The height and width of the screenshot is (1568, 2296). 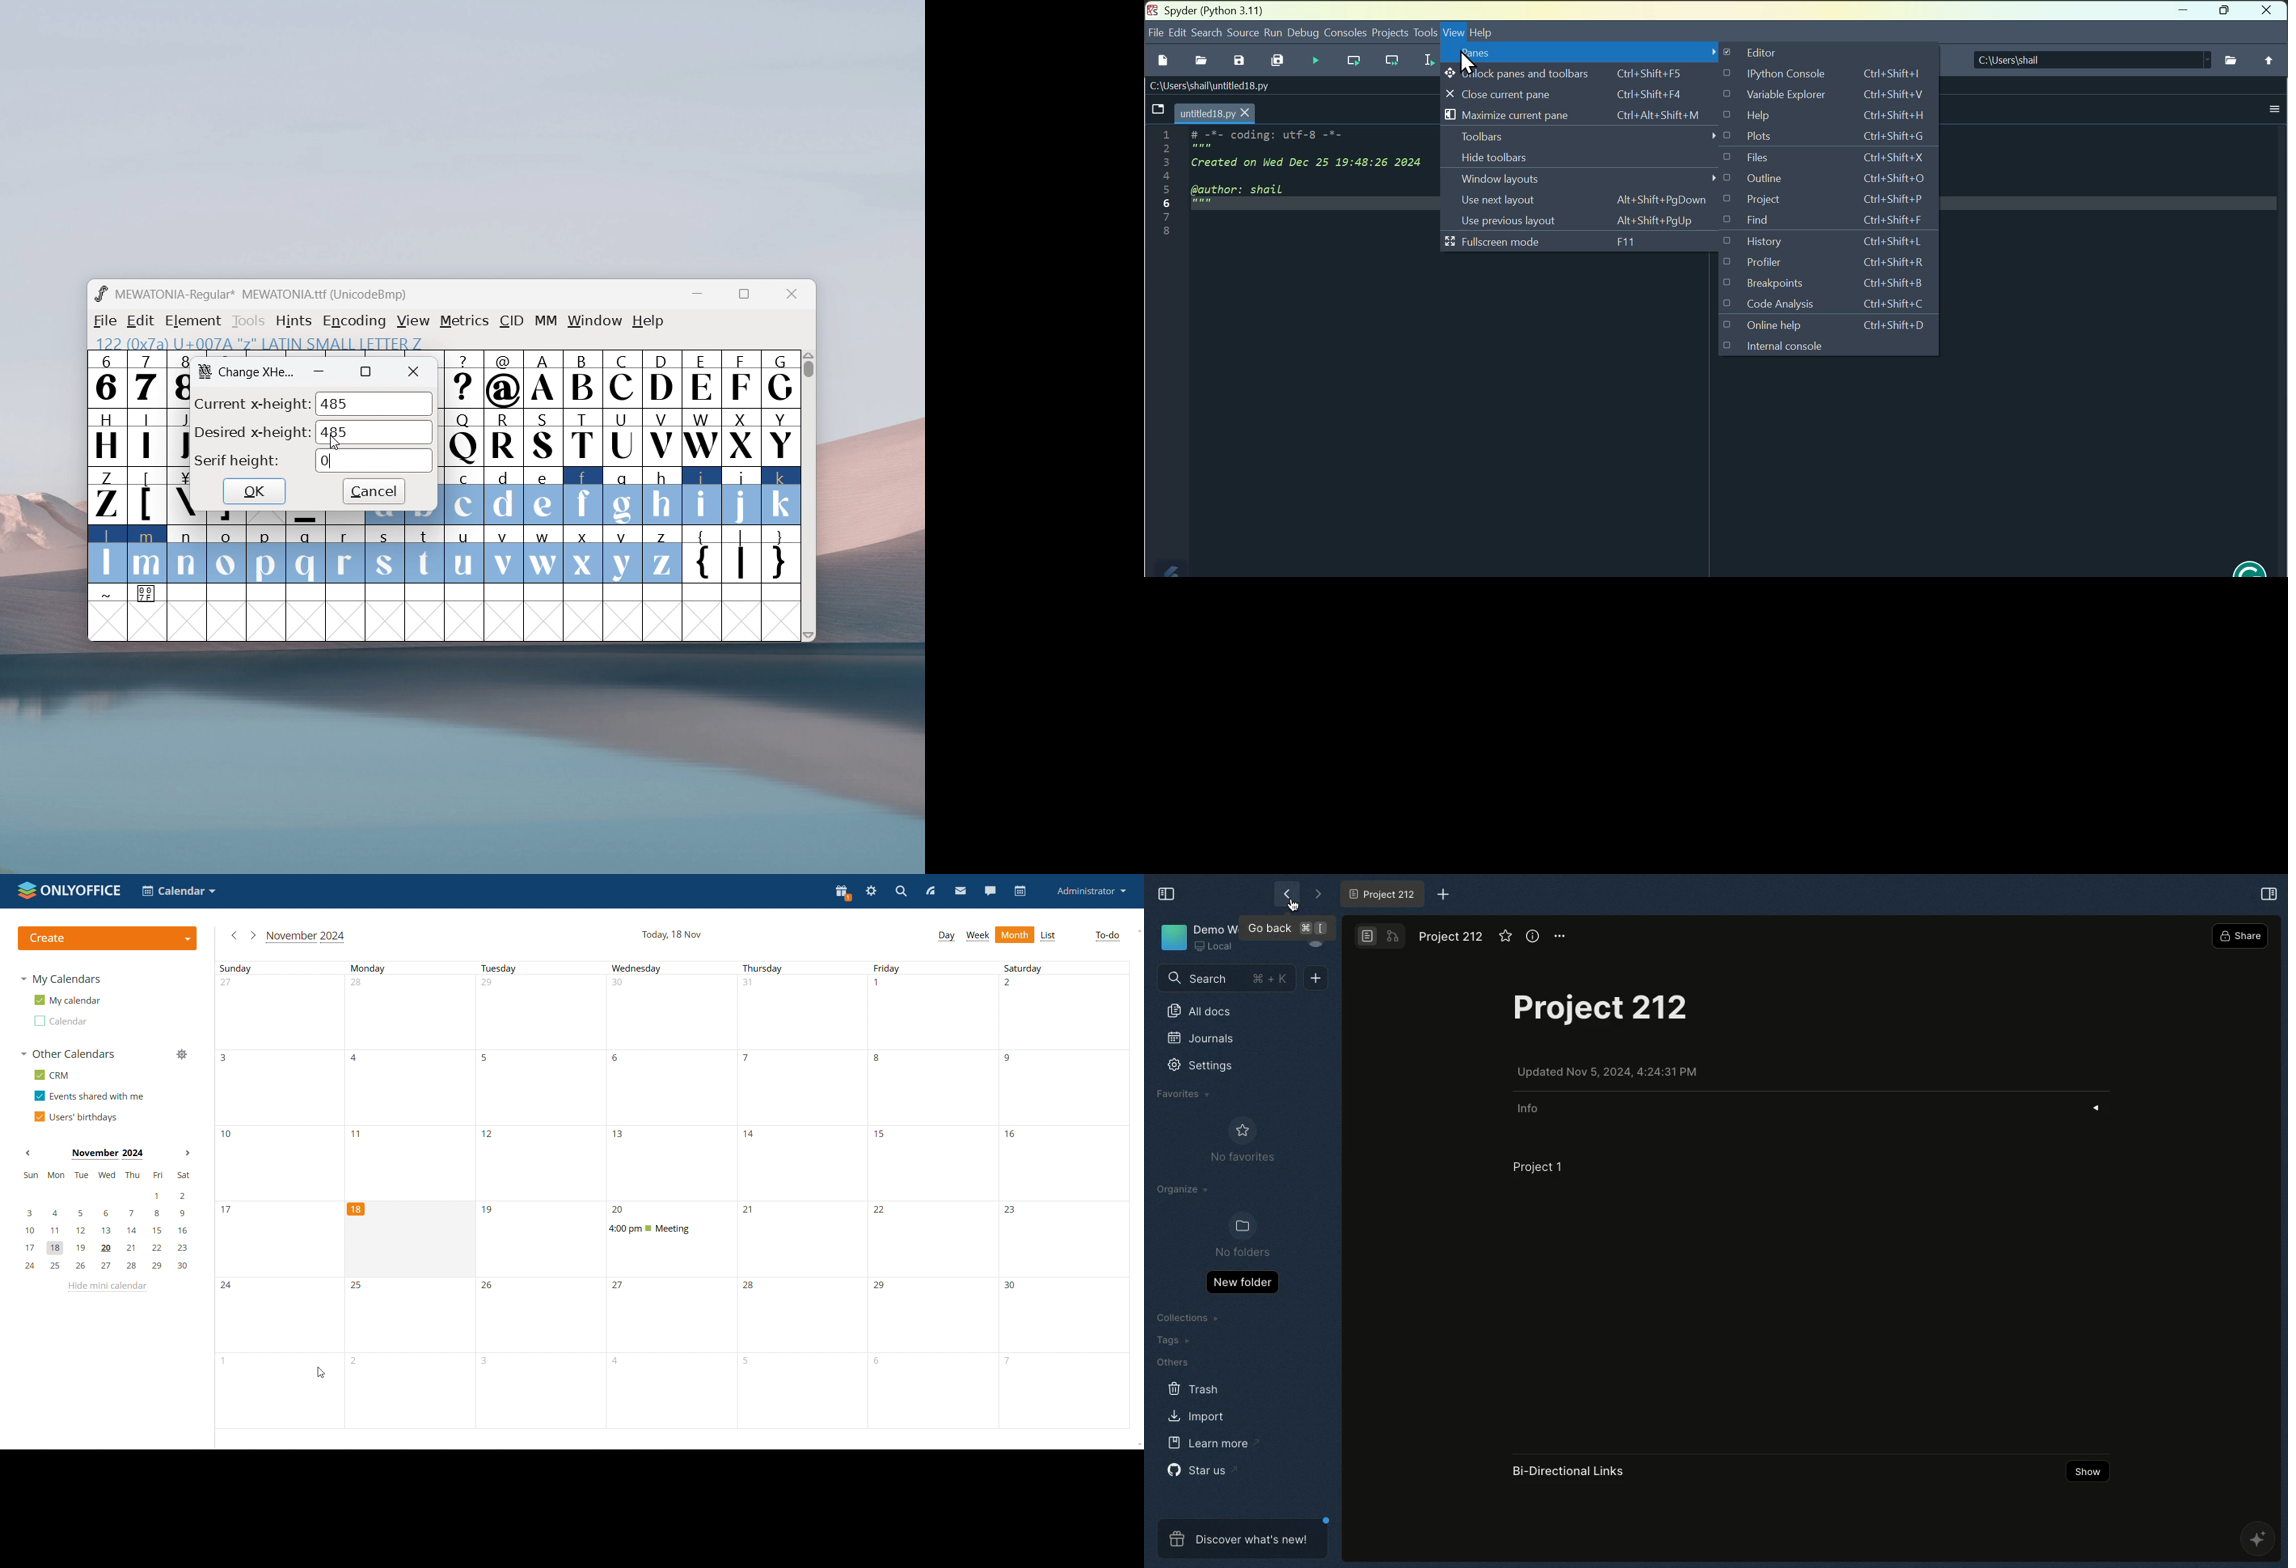 What do you see at coordinates (1834, 179) in the screenshot?
I see `Outline` at bounding box center [1834, 179].